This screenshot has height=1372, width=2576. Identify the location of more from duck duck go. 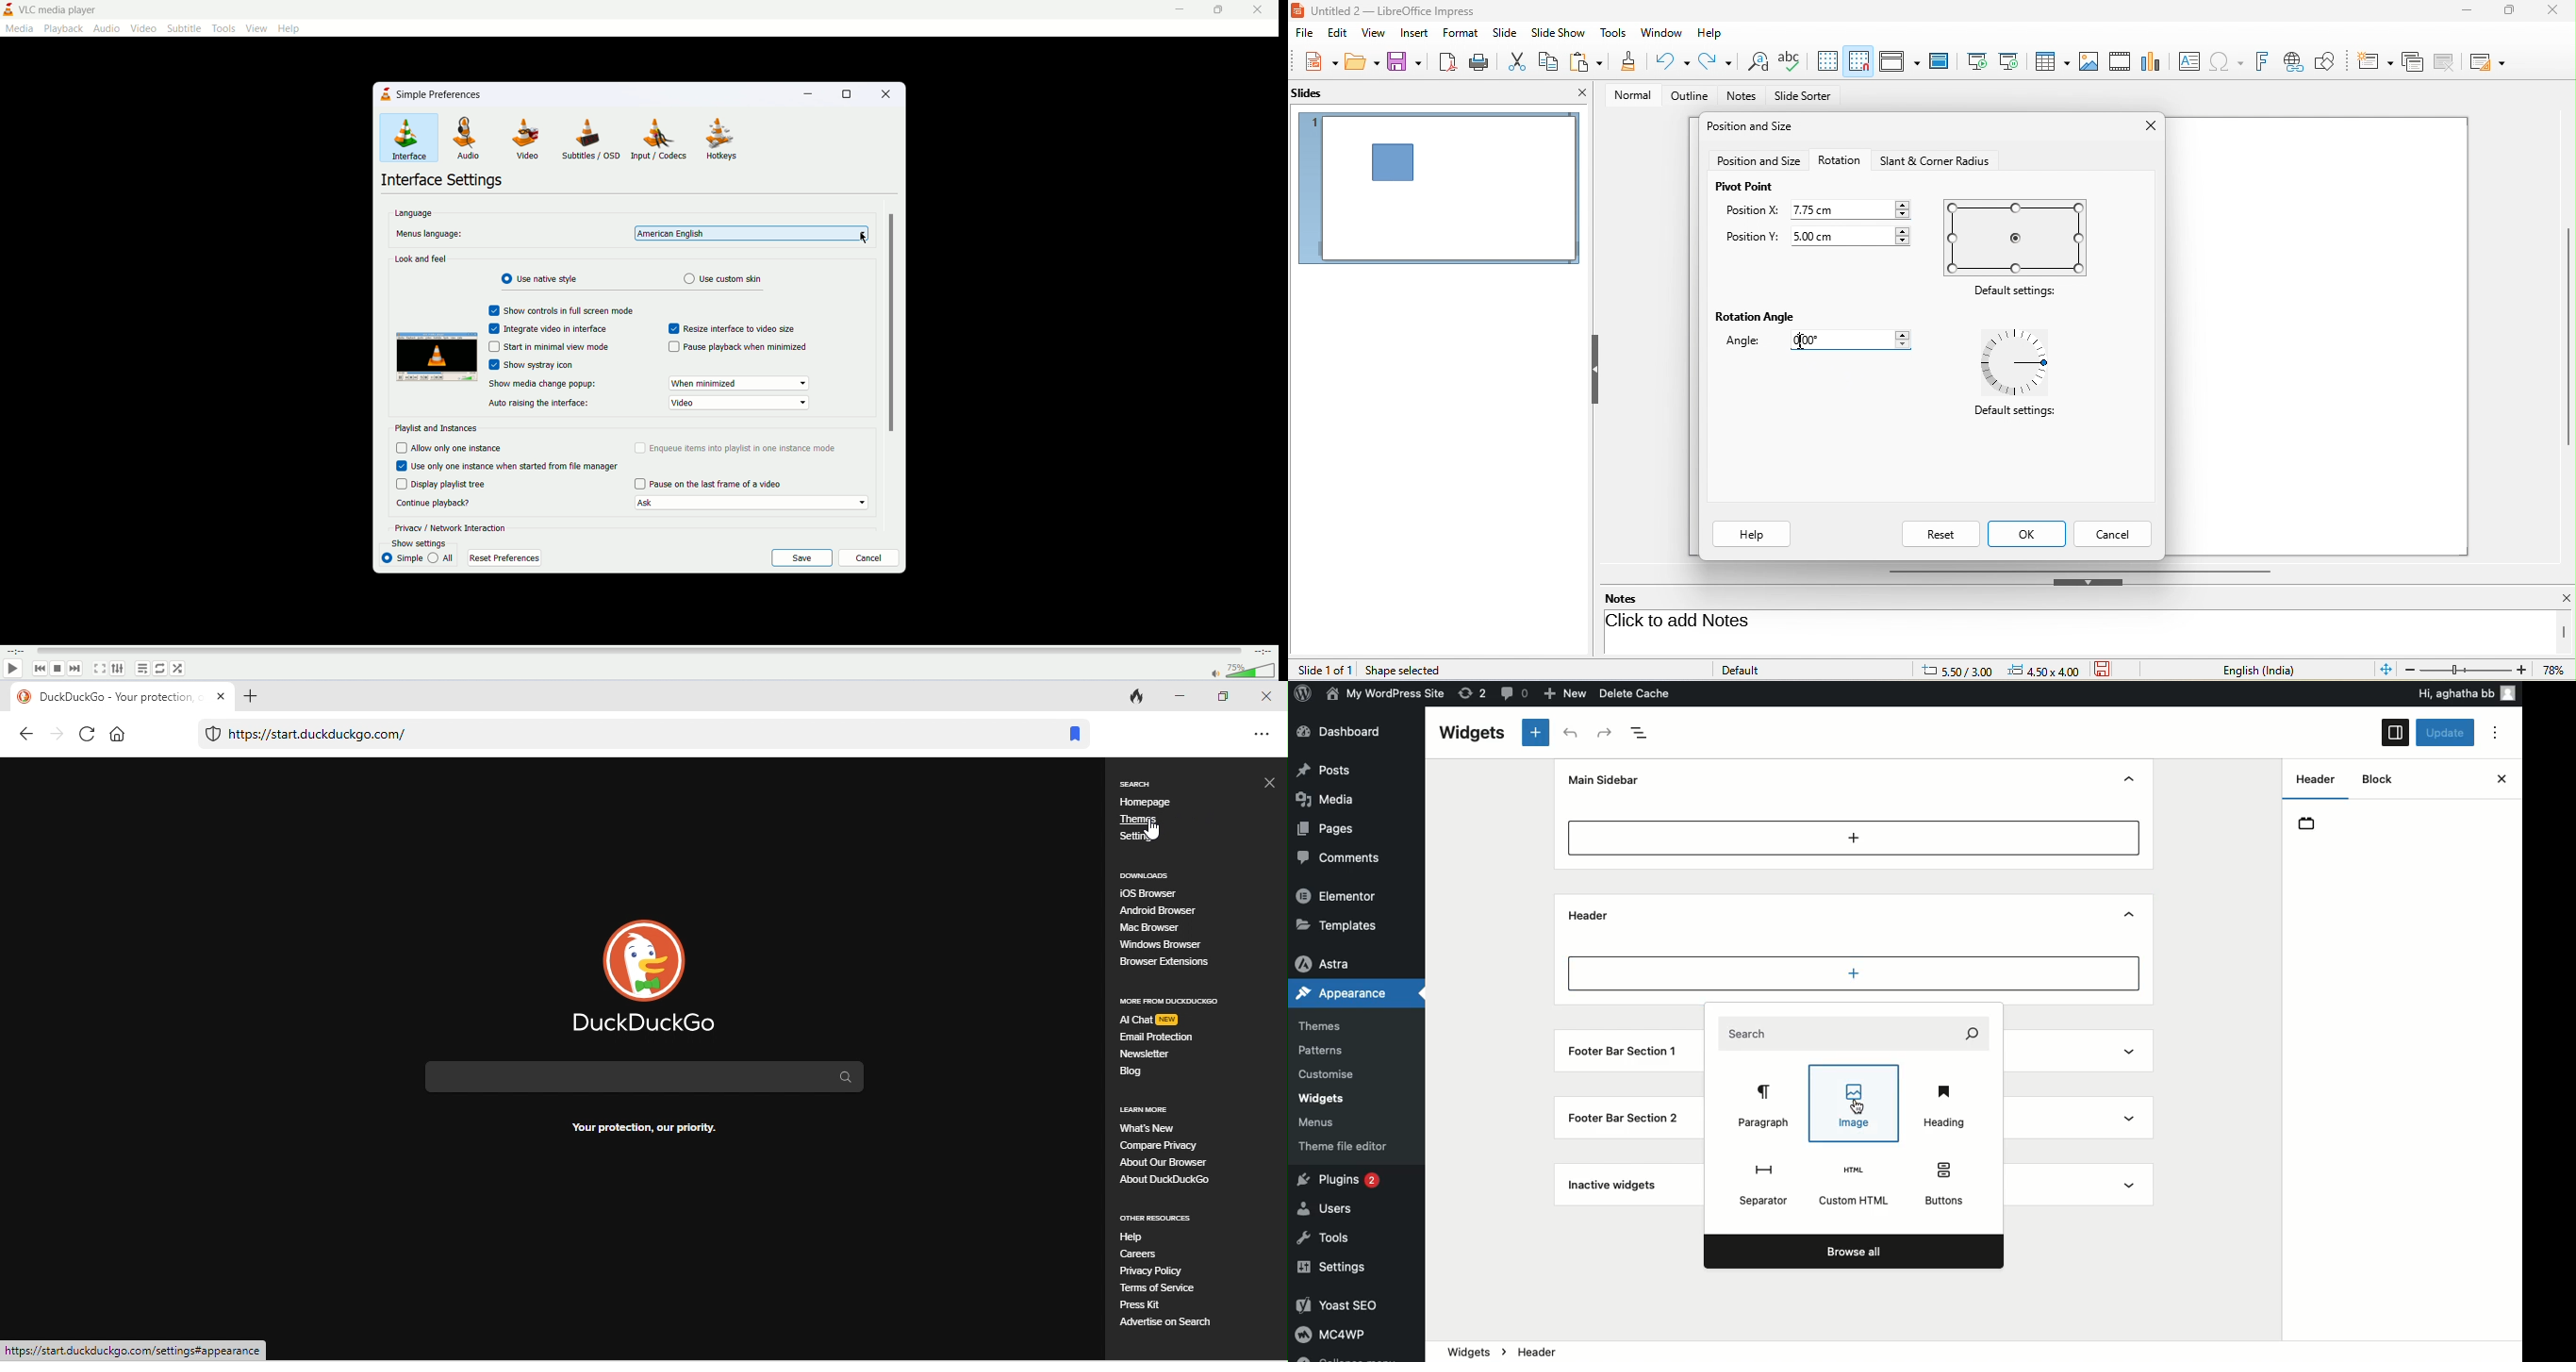
(1174, 1002).